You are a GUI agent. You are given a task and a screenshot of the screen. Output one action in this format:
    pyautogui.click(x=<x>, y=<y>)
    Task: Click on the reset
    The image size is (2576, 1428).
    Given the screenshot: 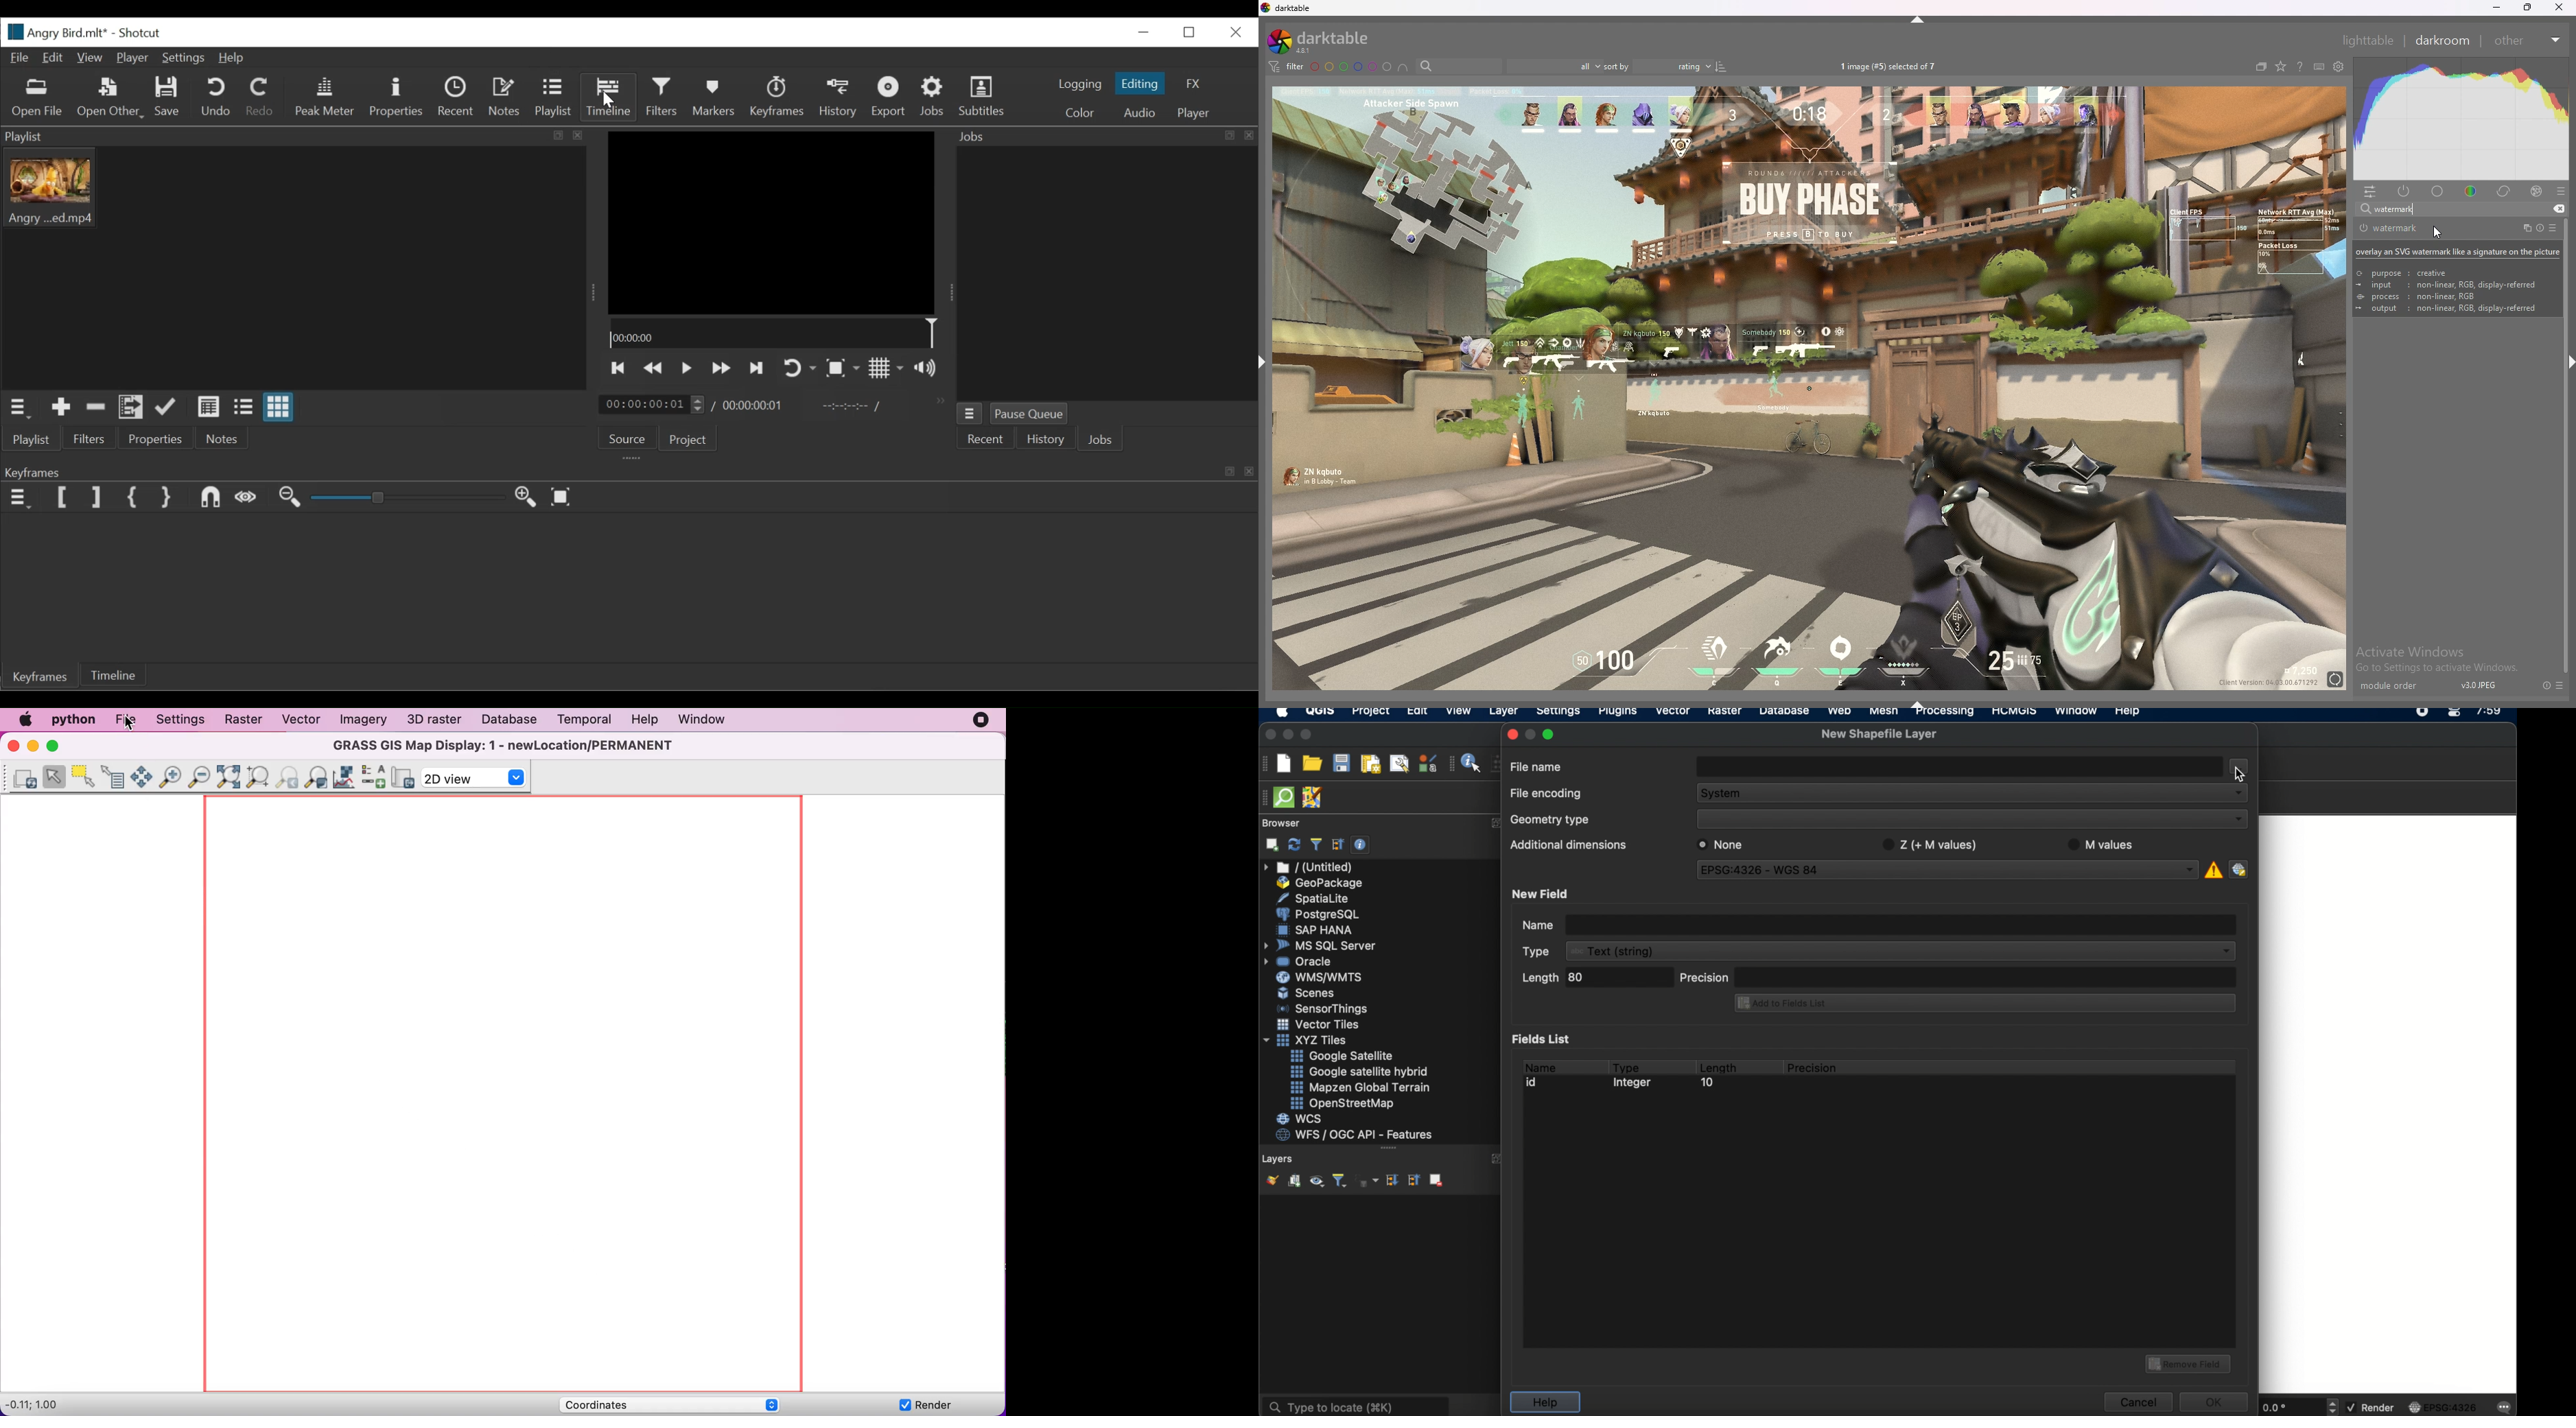 What is the action you would take?
    pyautogui.click(x=2539, y=228)
    